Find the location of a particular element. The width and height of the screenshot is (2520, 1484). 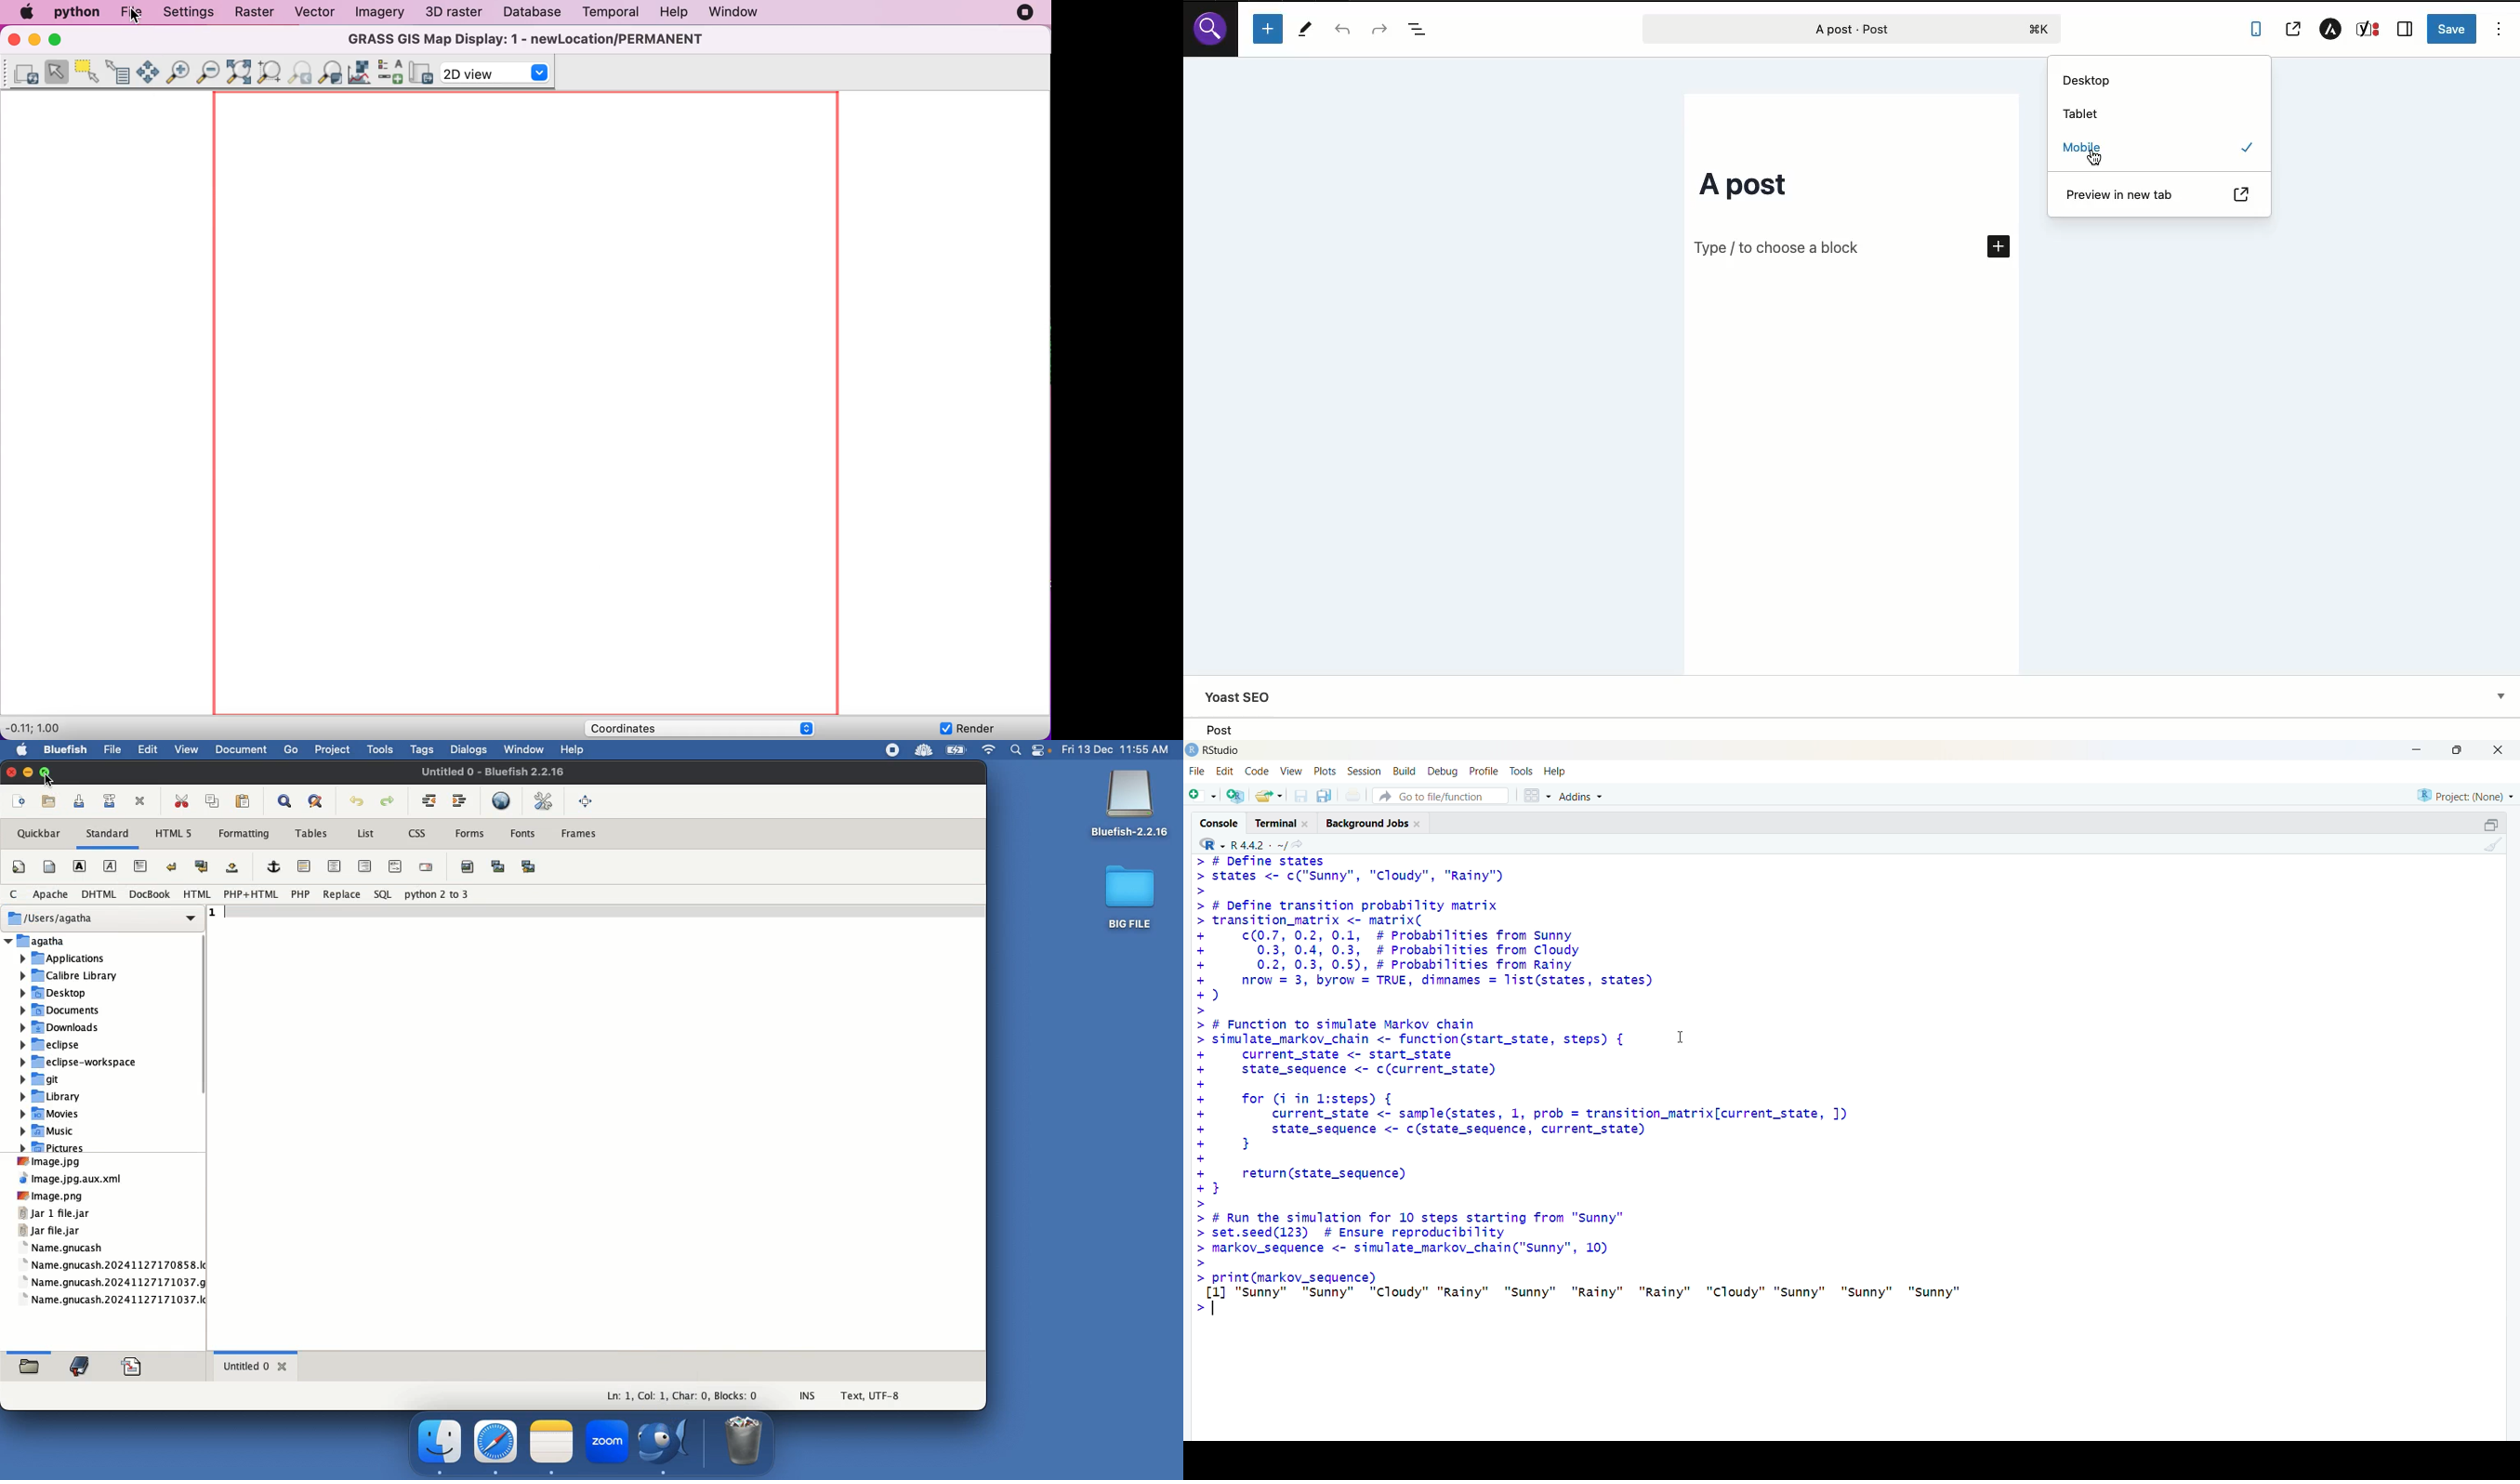

a post is located at coordinates (1738, 185).